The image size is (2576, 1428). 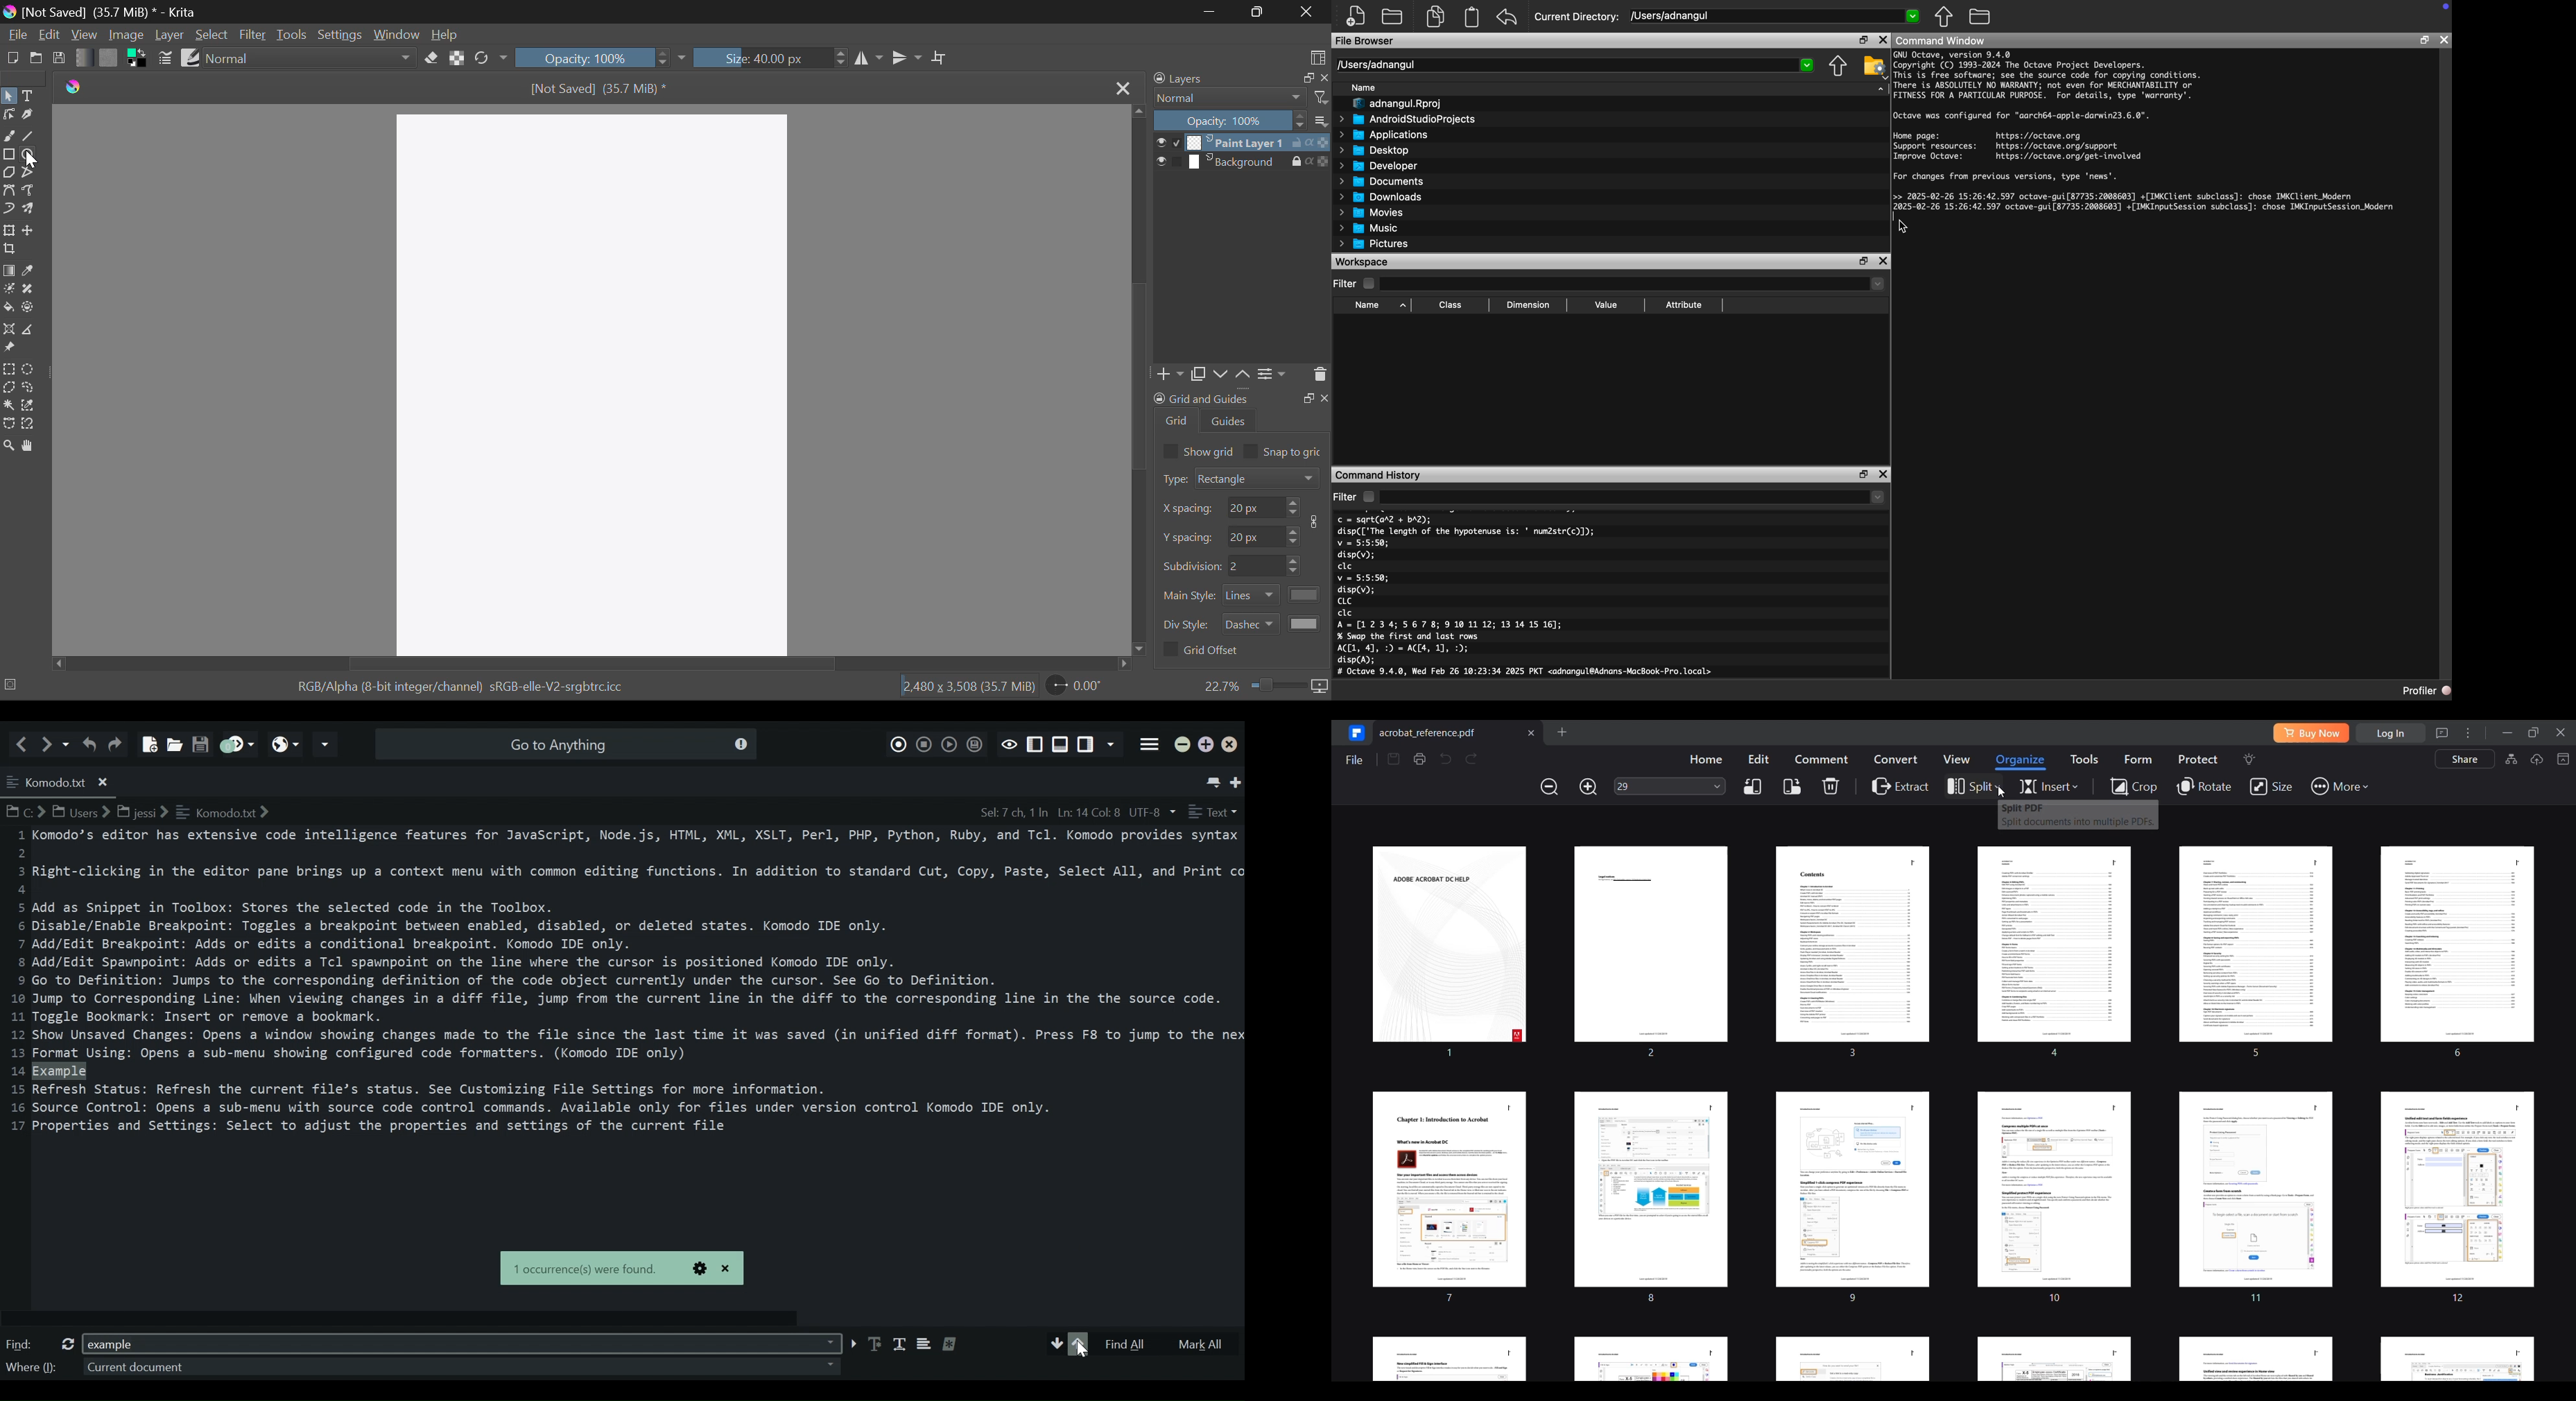 What do you see at coordinates (312, 58) in the screenshot?
I see `Blending Mode` at bounding box center [312, 58].